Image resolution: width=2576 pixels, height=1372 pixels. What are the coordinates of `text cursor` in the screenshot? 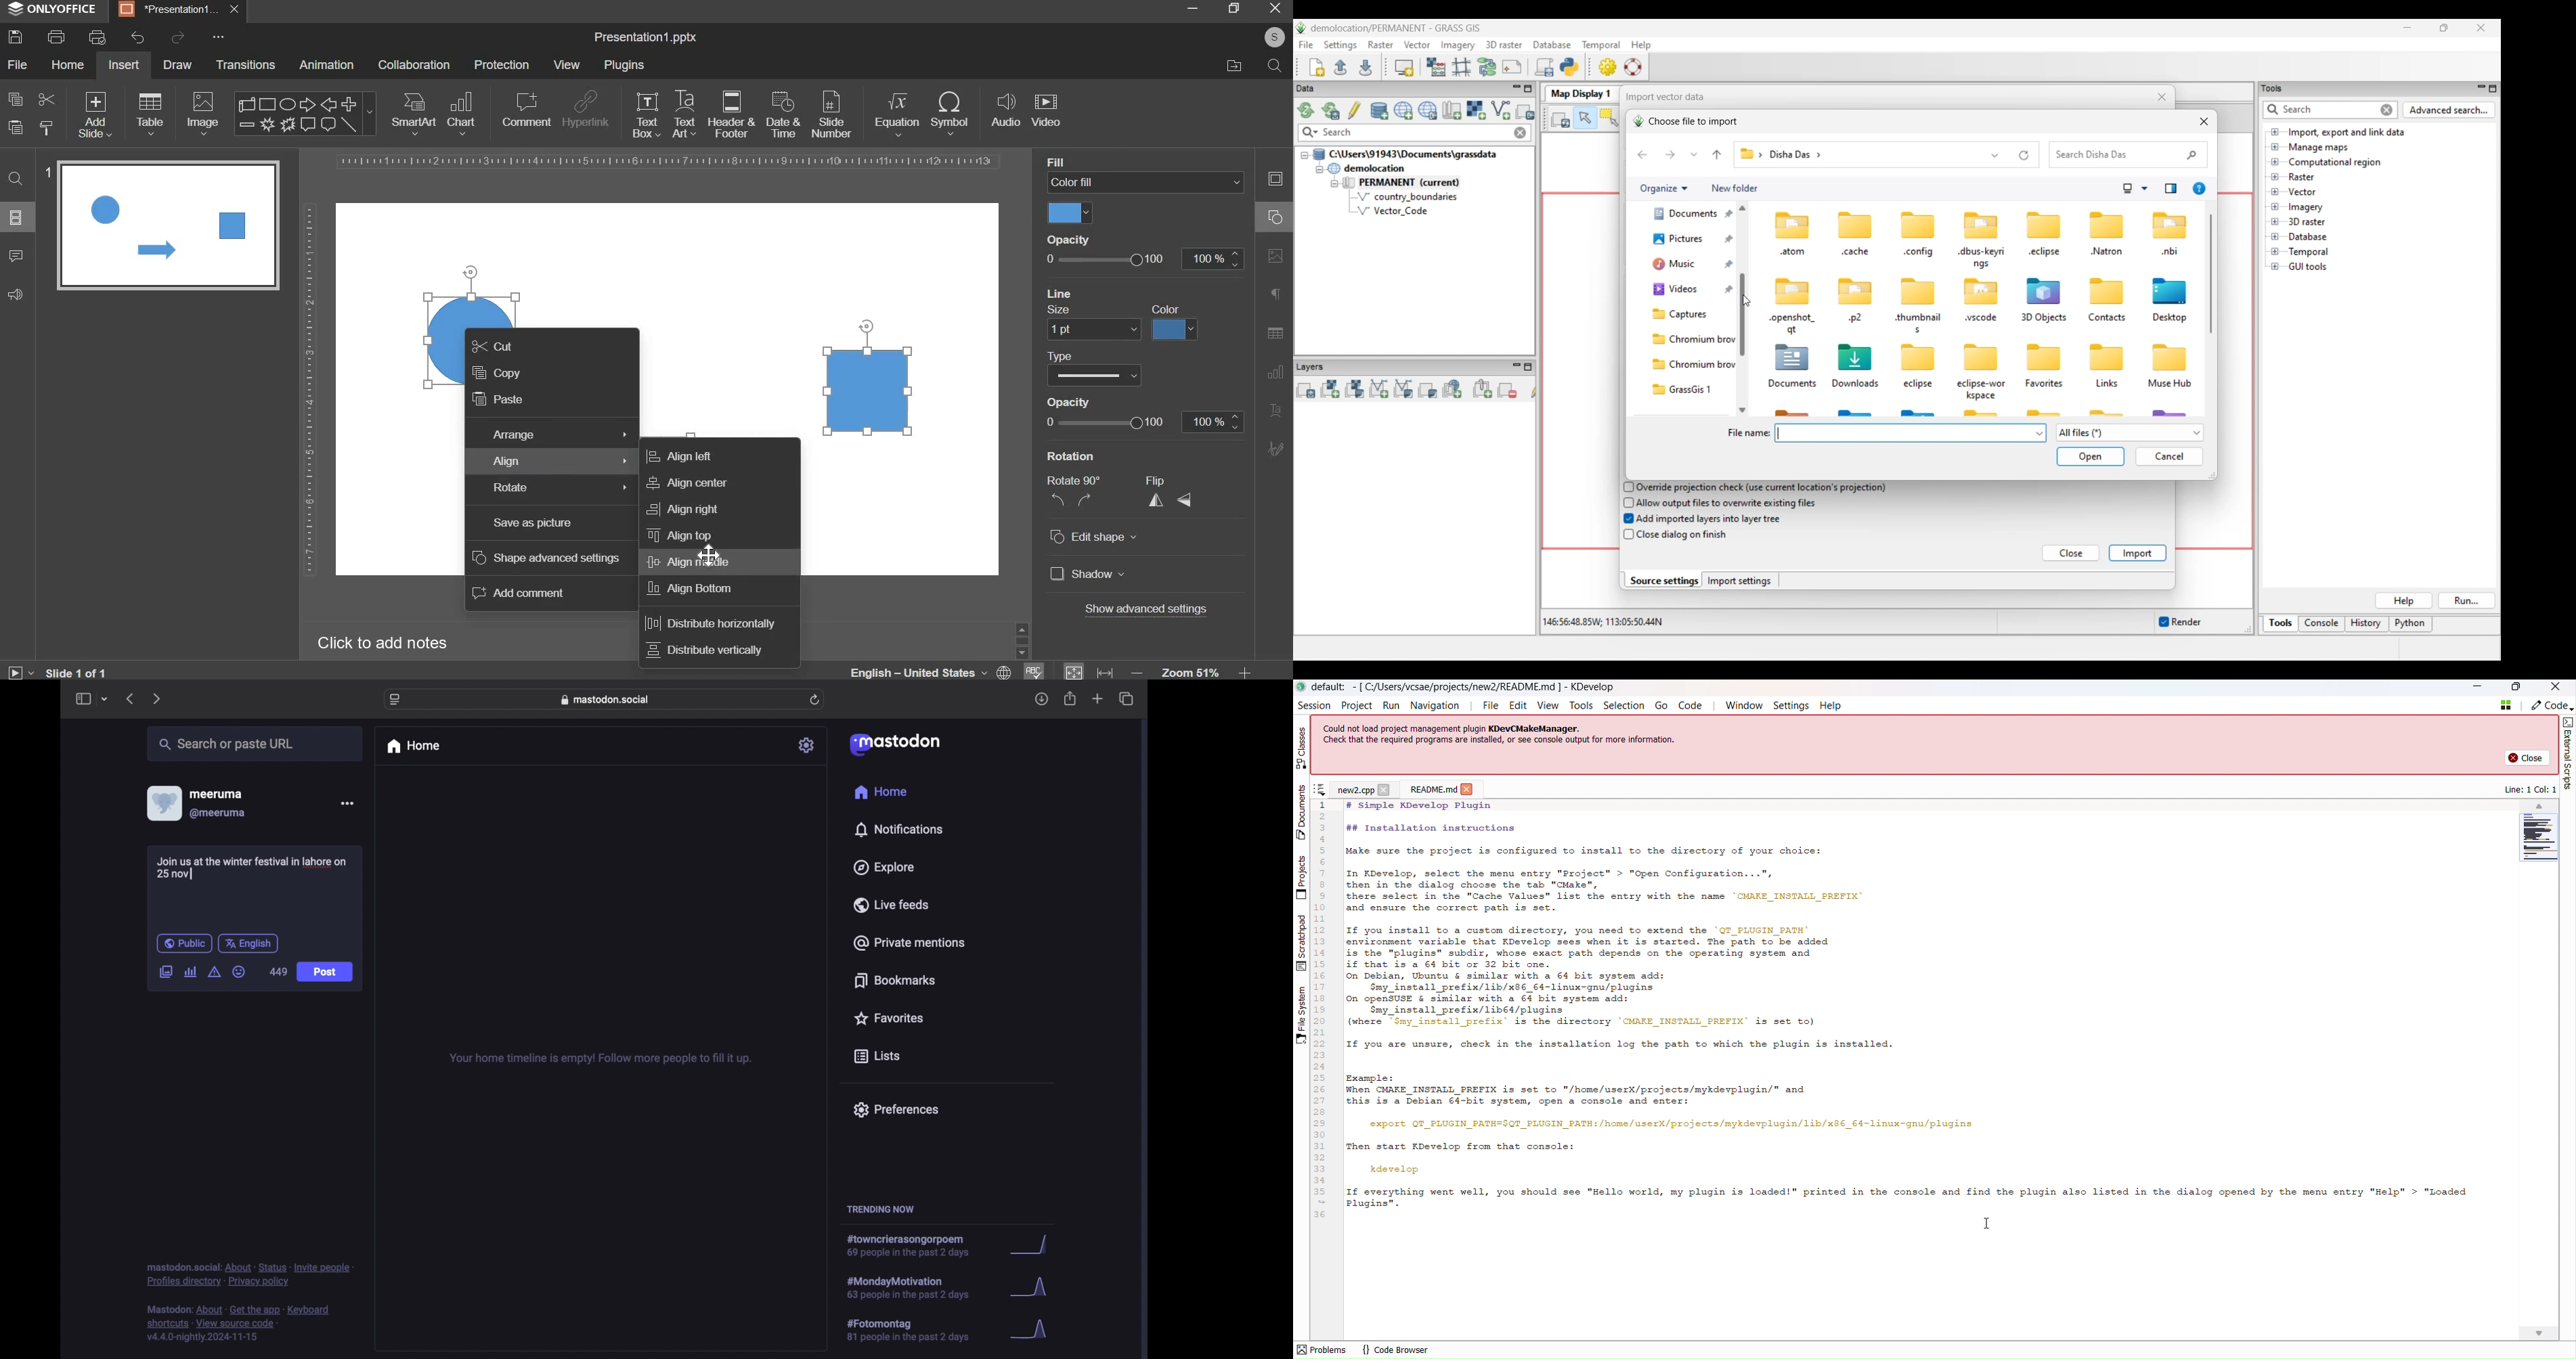 It's located at (192, 875).